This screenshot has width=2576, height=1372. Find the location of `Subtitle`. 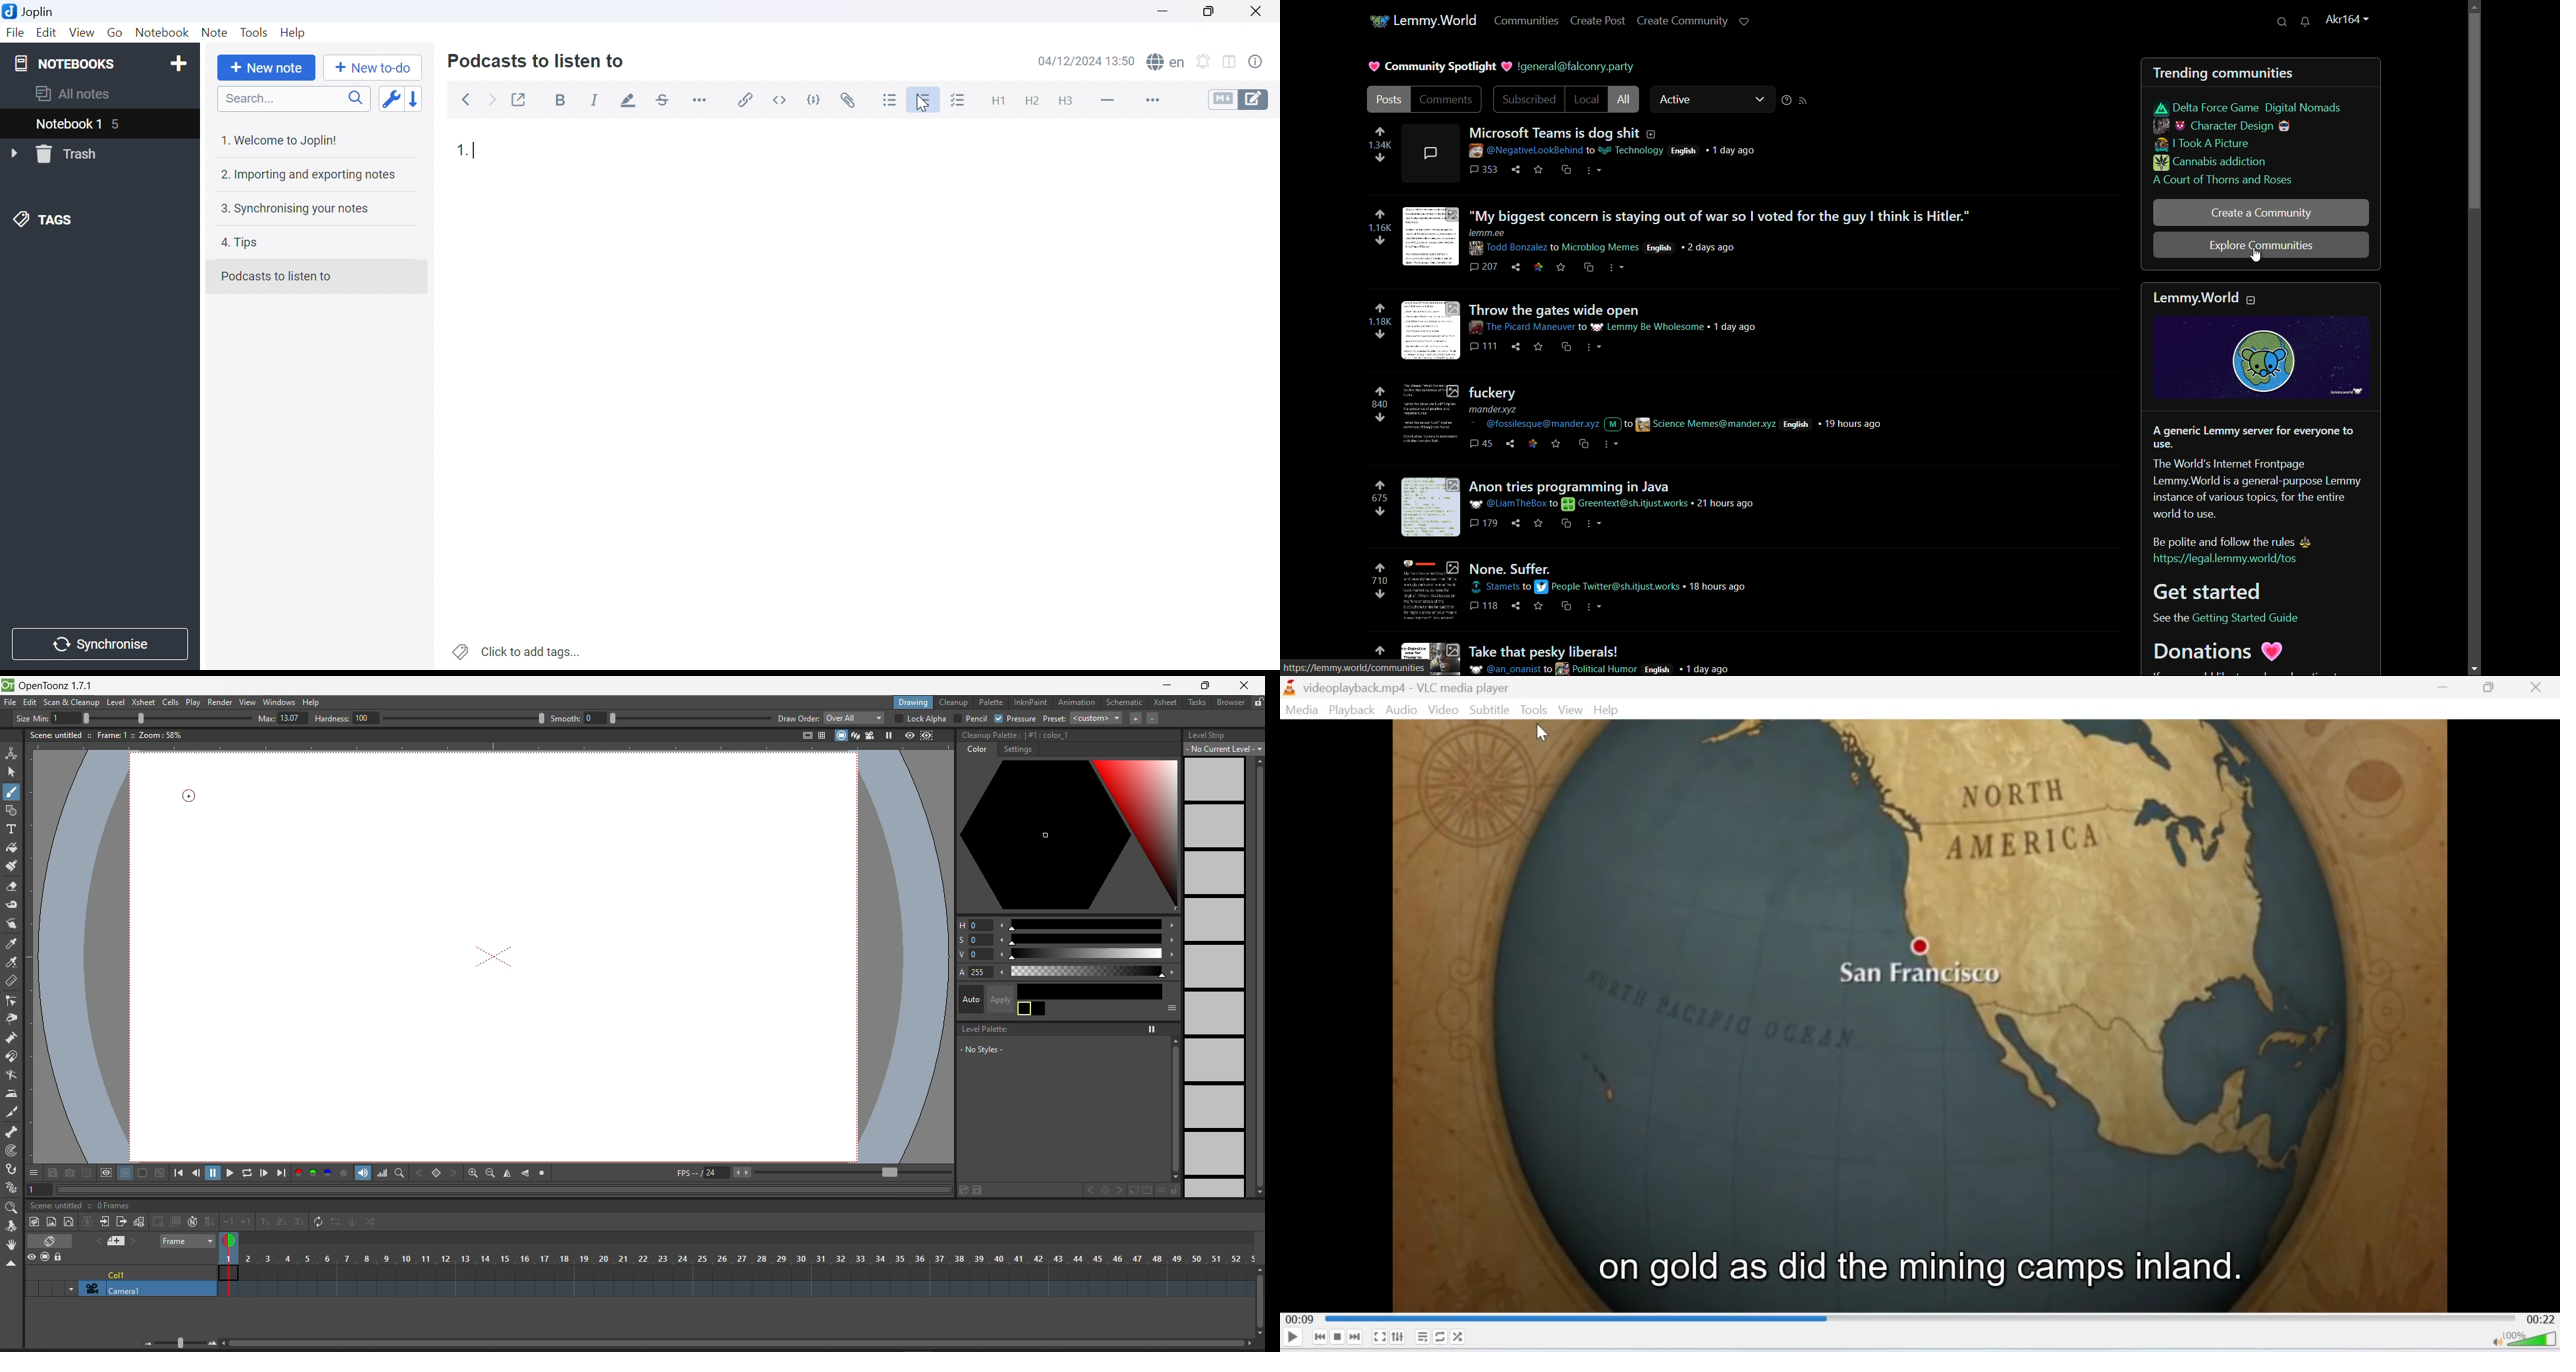

Subtitle is located at coordinates (1489, 711).